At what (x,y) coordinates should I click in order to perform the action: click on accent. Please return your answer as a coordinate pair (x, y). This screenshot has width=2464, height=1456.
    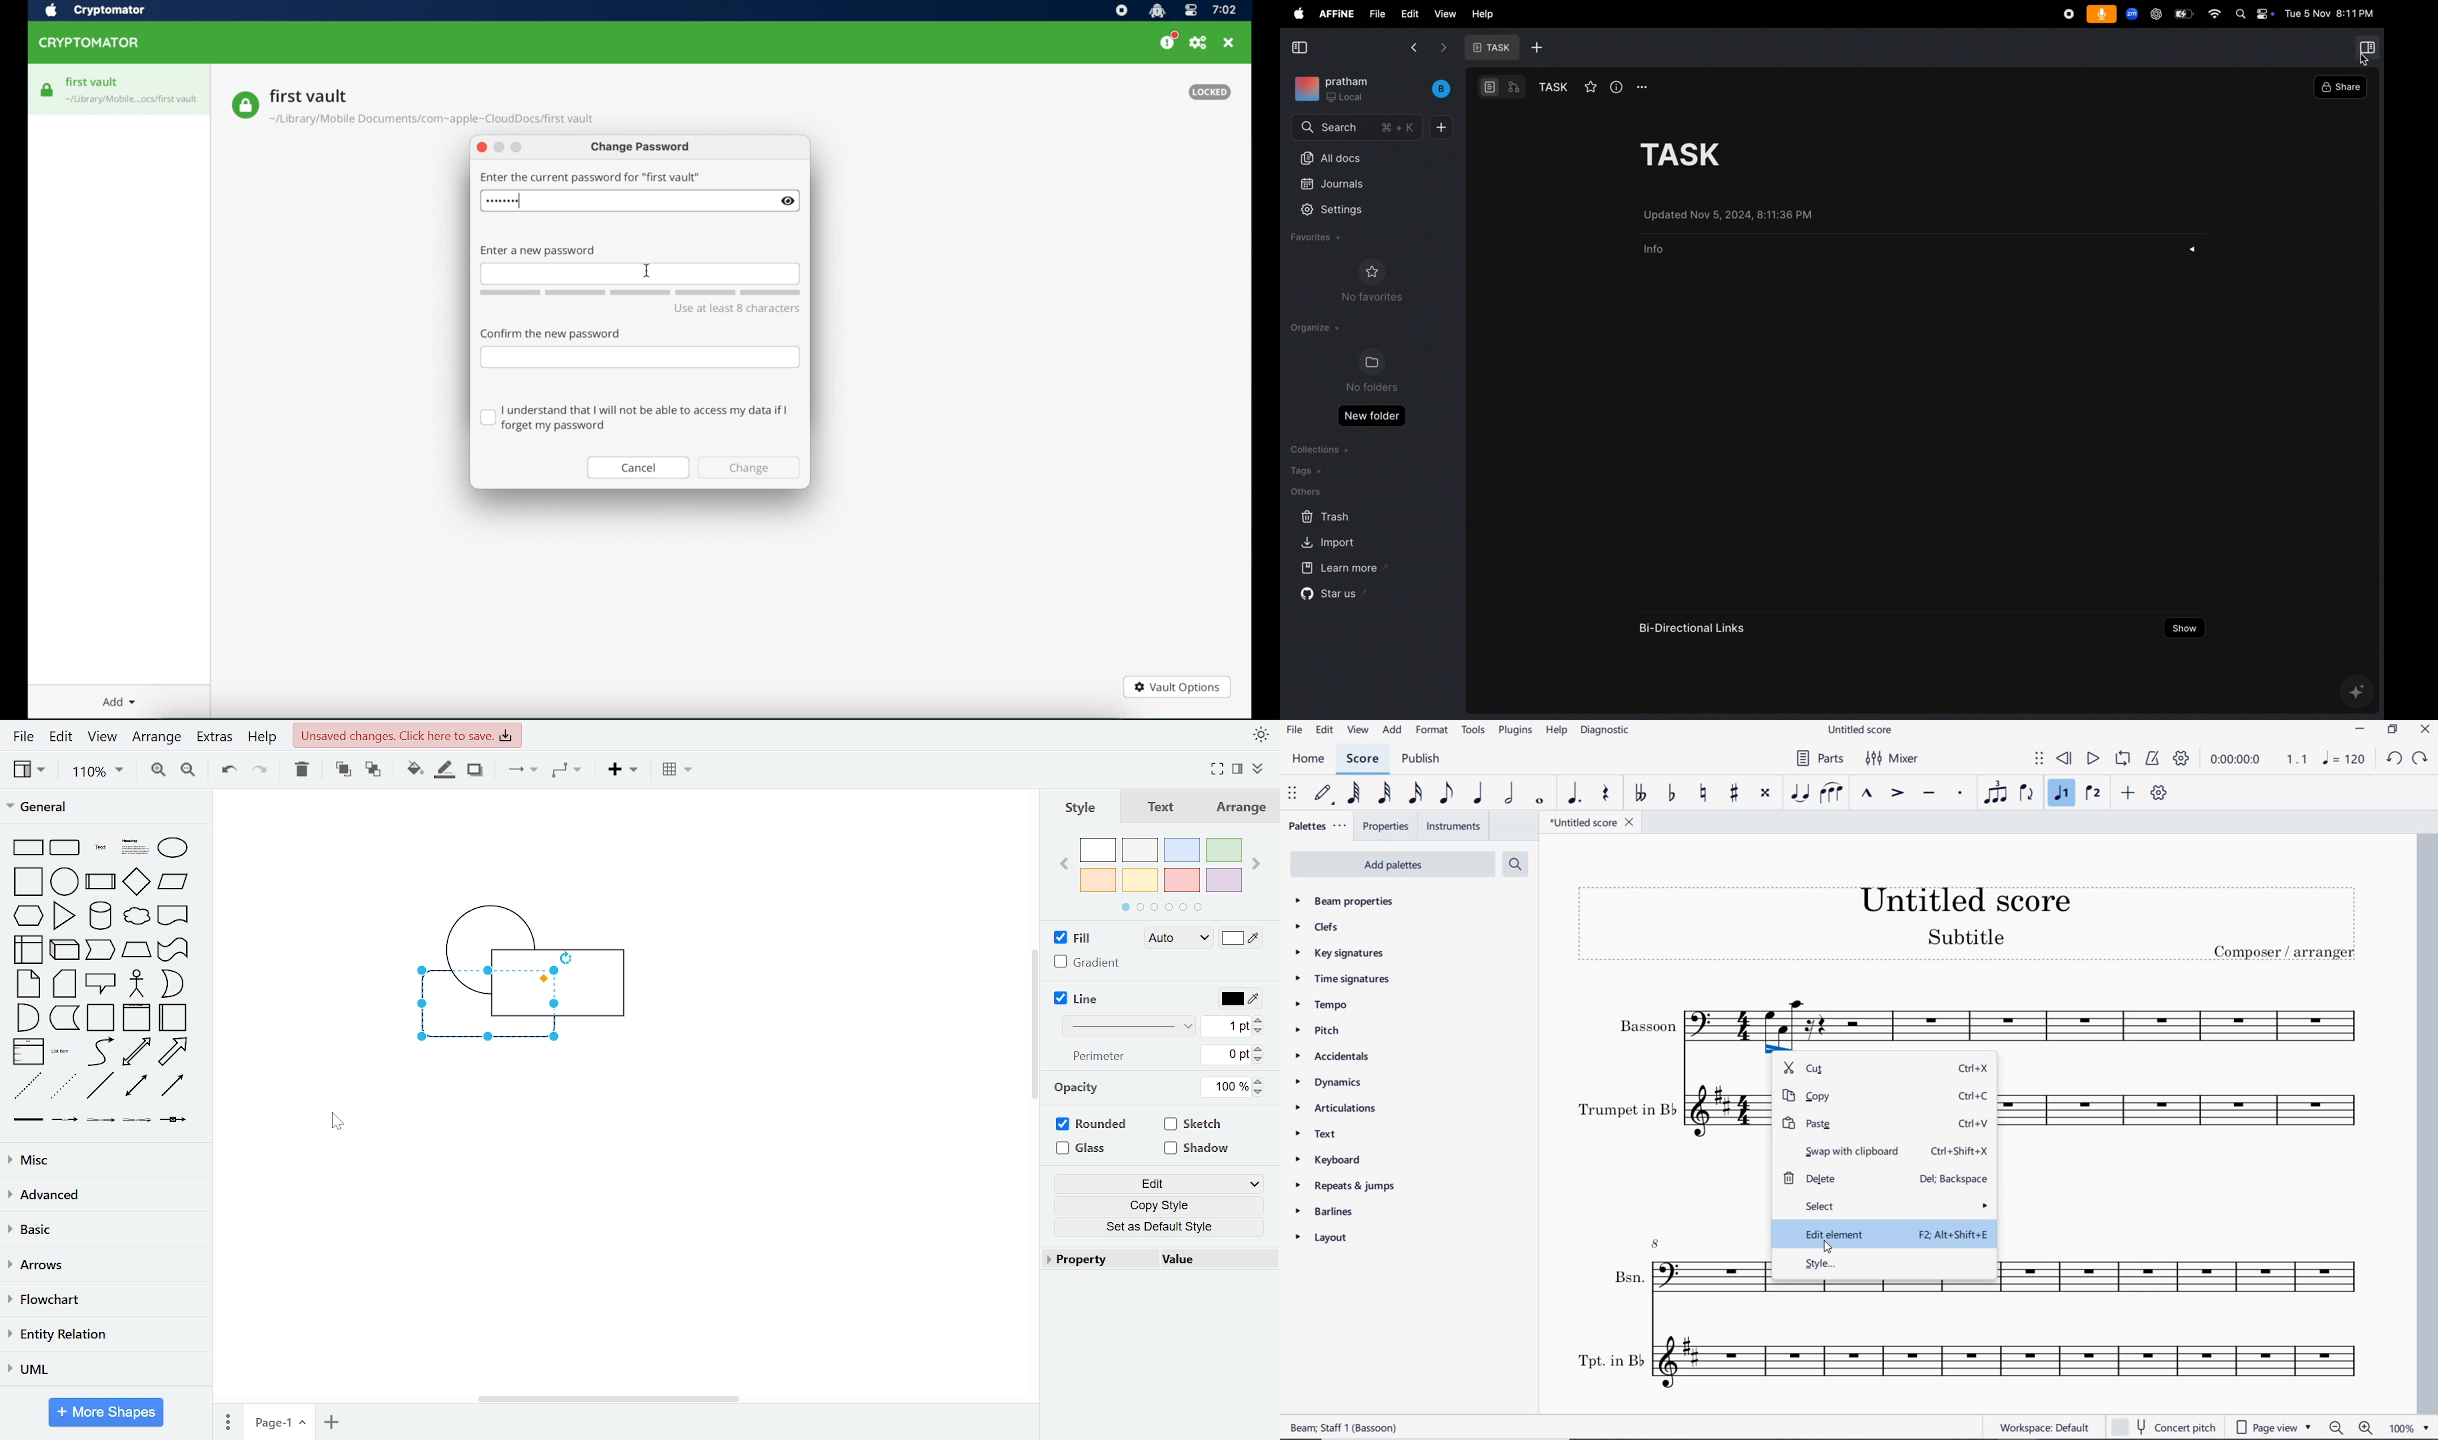
    Looking at the image, I should click on (1897, 793).